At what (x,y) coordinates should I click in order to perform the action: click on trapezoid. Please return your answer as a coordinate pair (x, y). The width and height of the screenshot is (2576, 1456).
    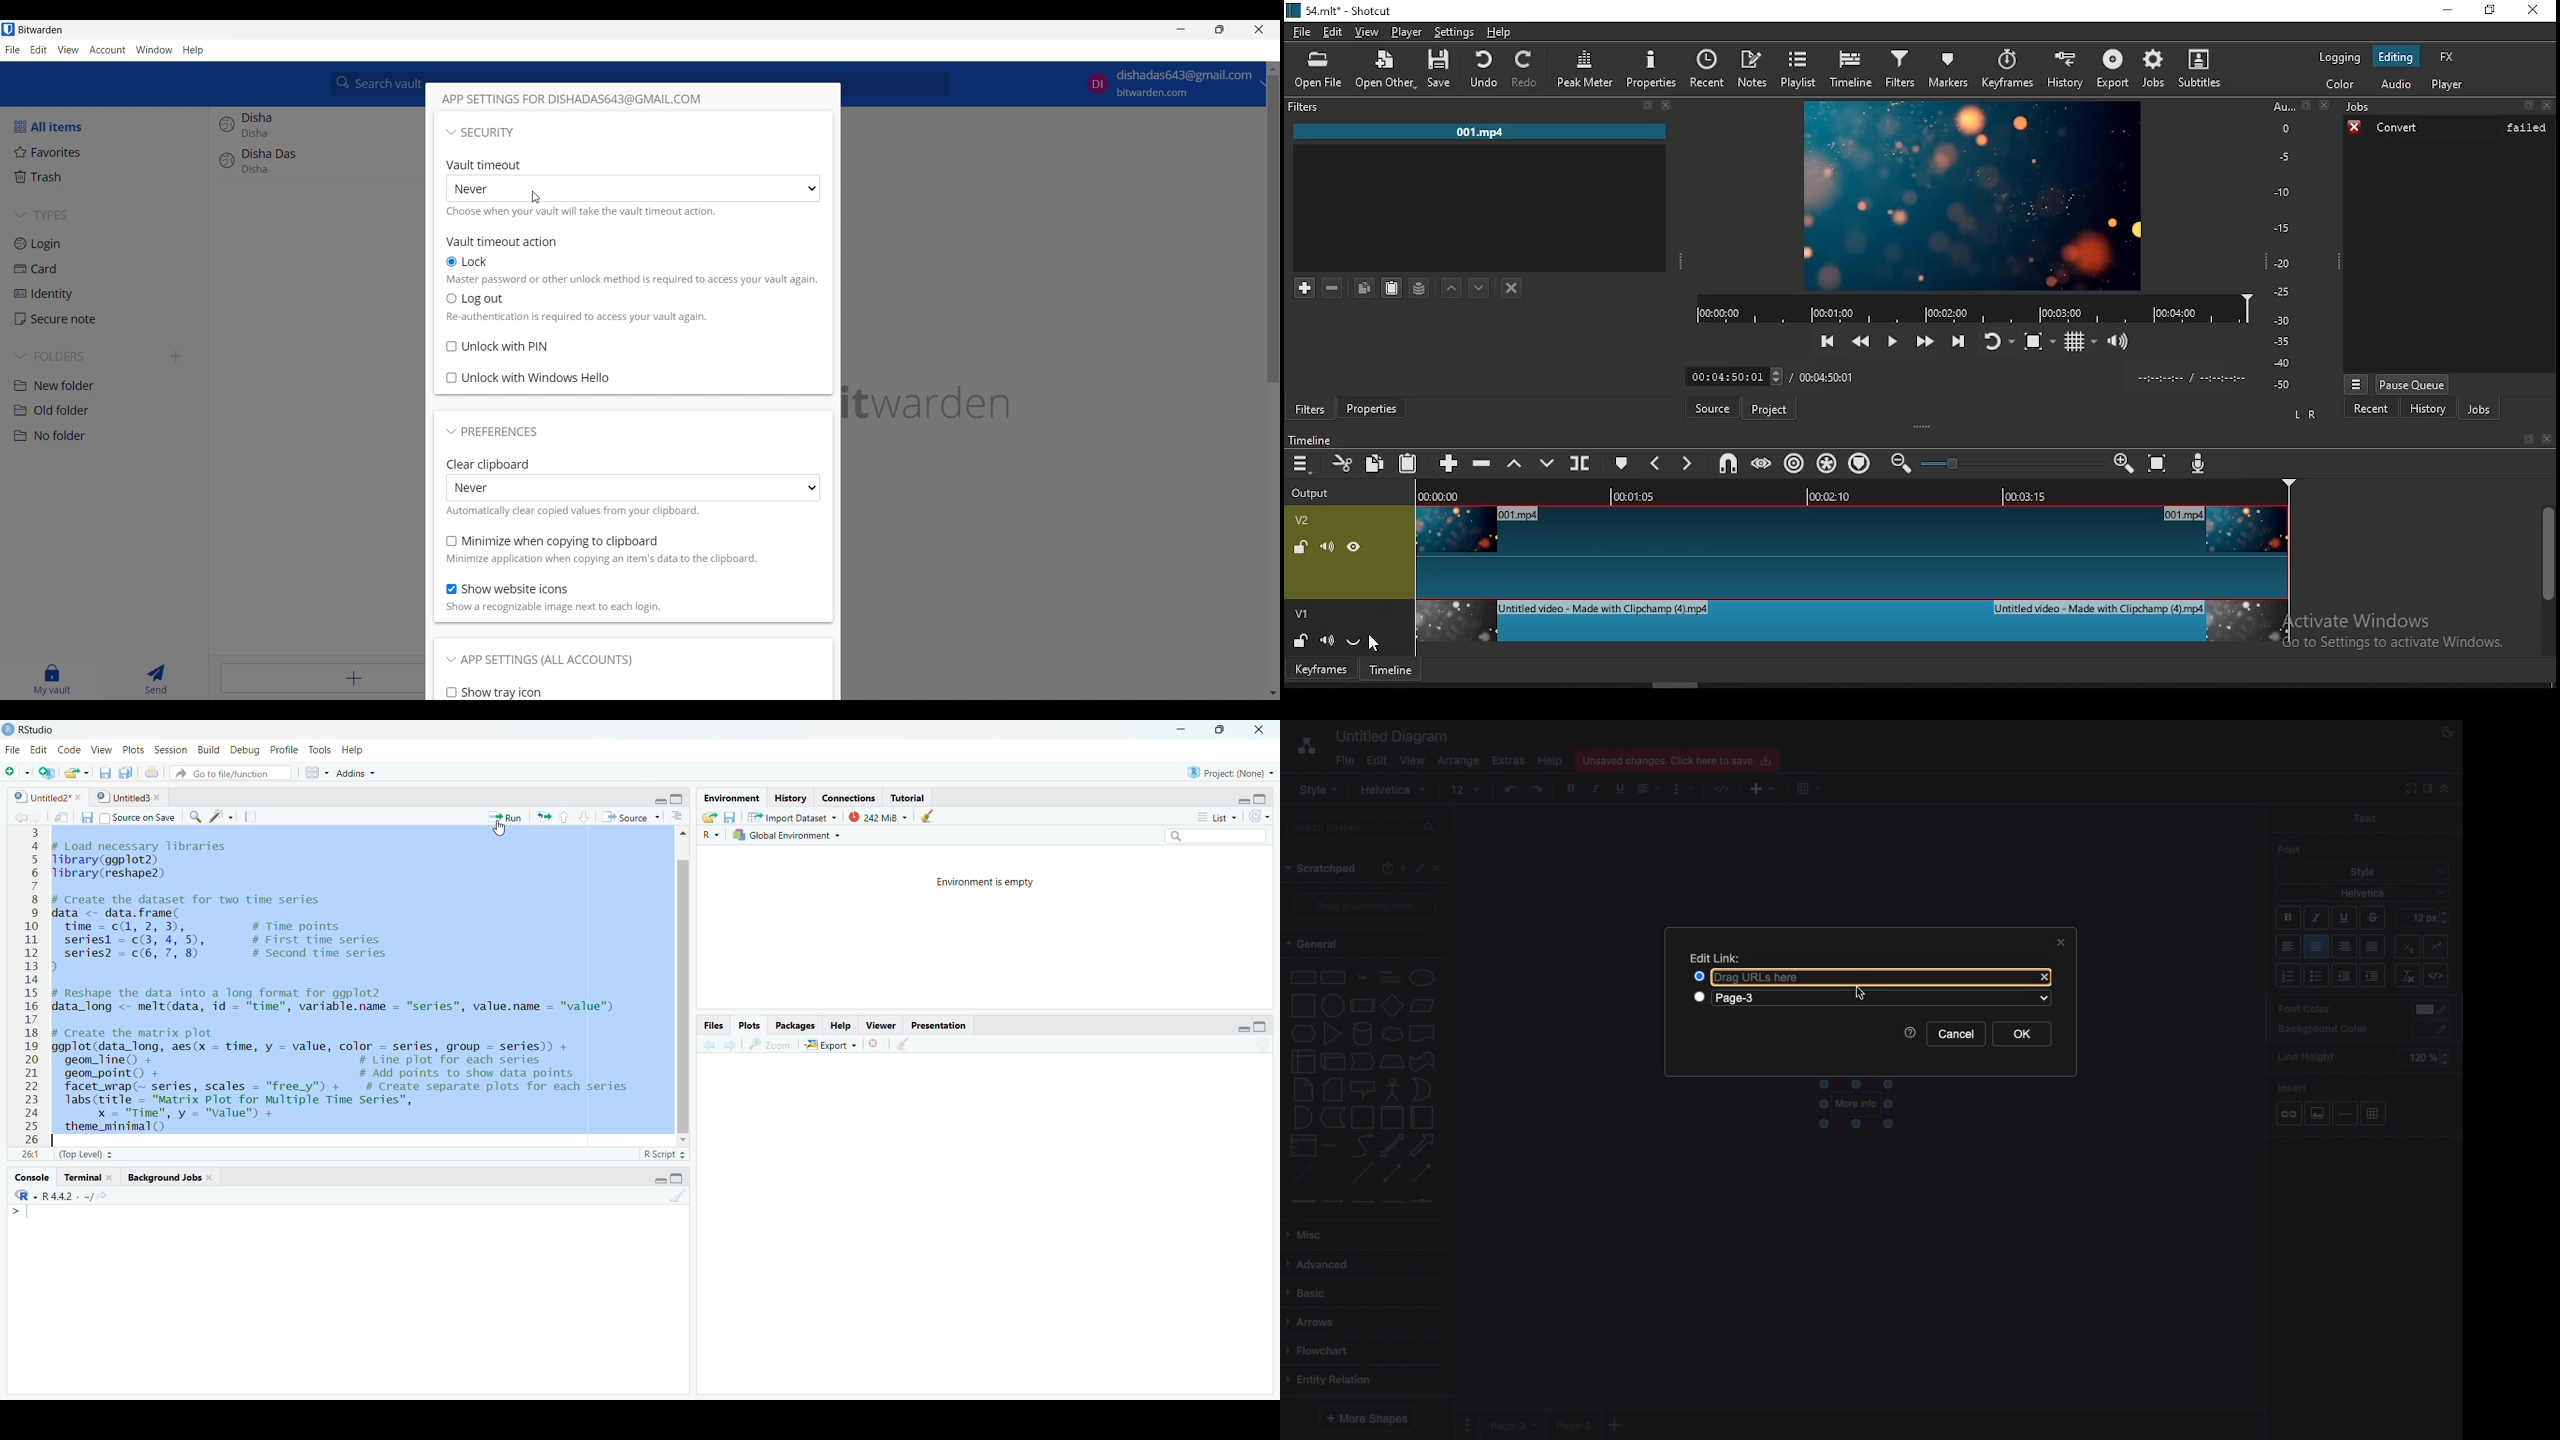
    Looking at the image, I should click on (1392, 1062).